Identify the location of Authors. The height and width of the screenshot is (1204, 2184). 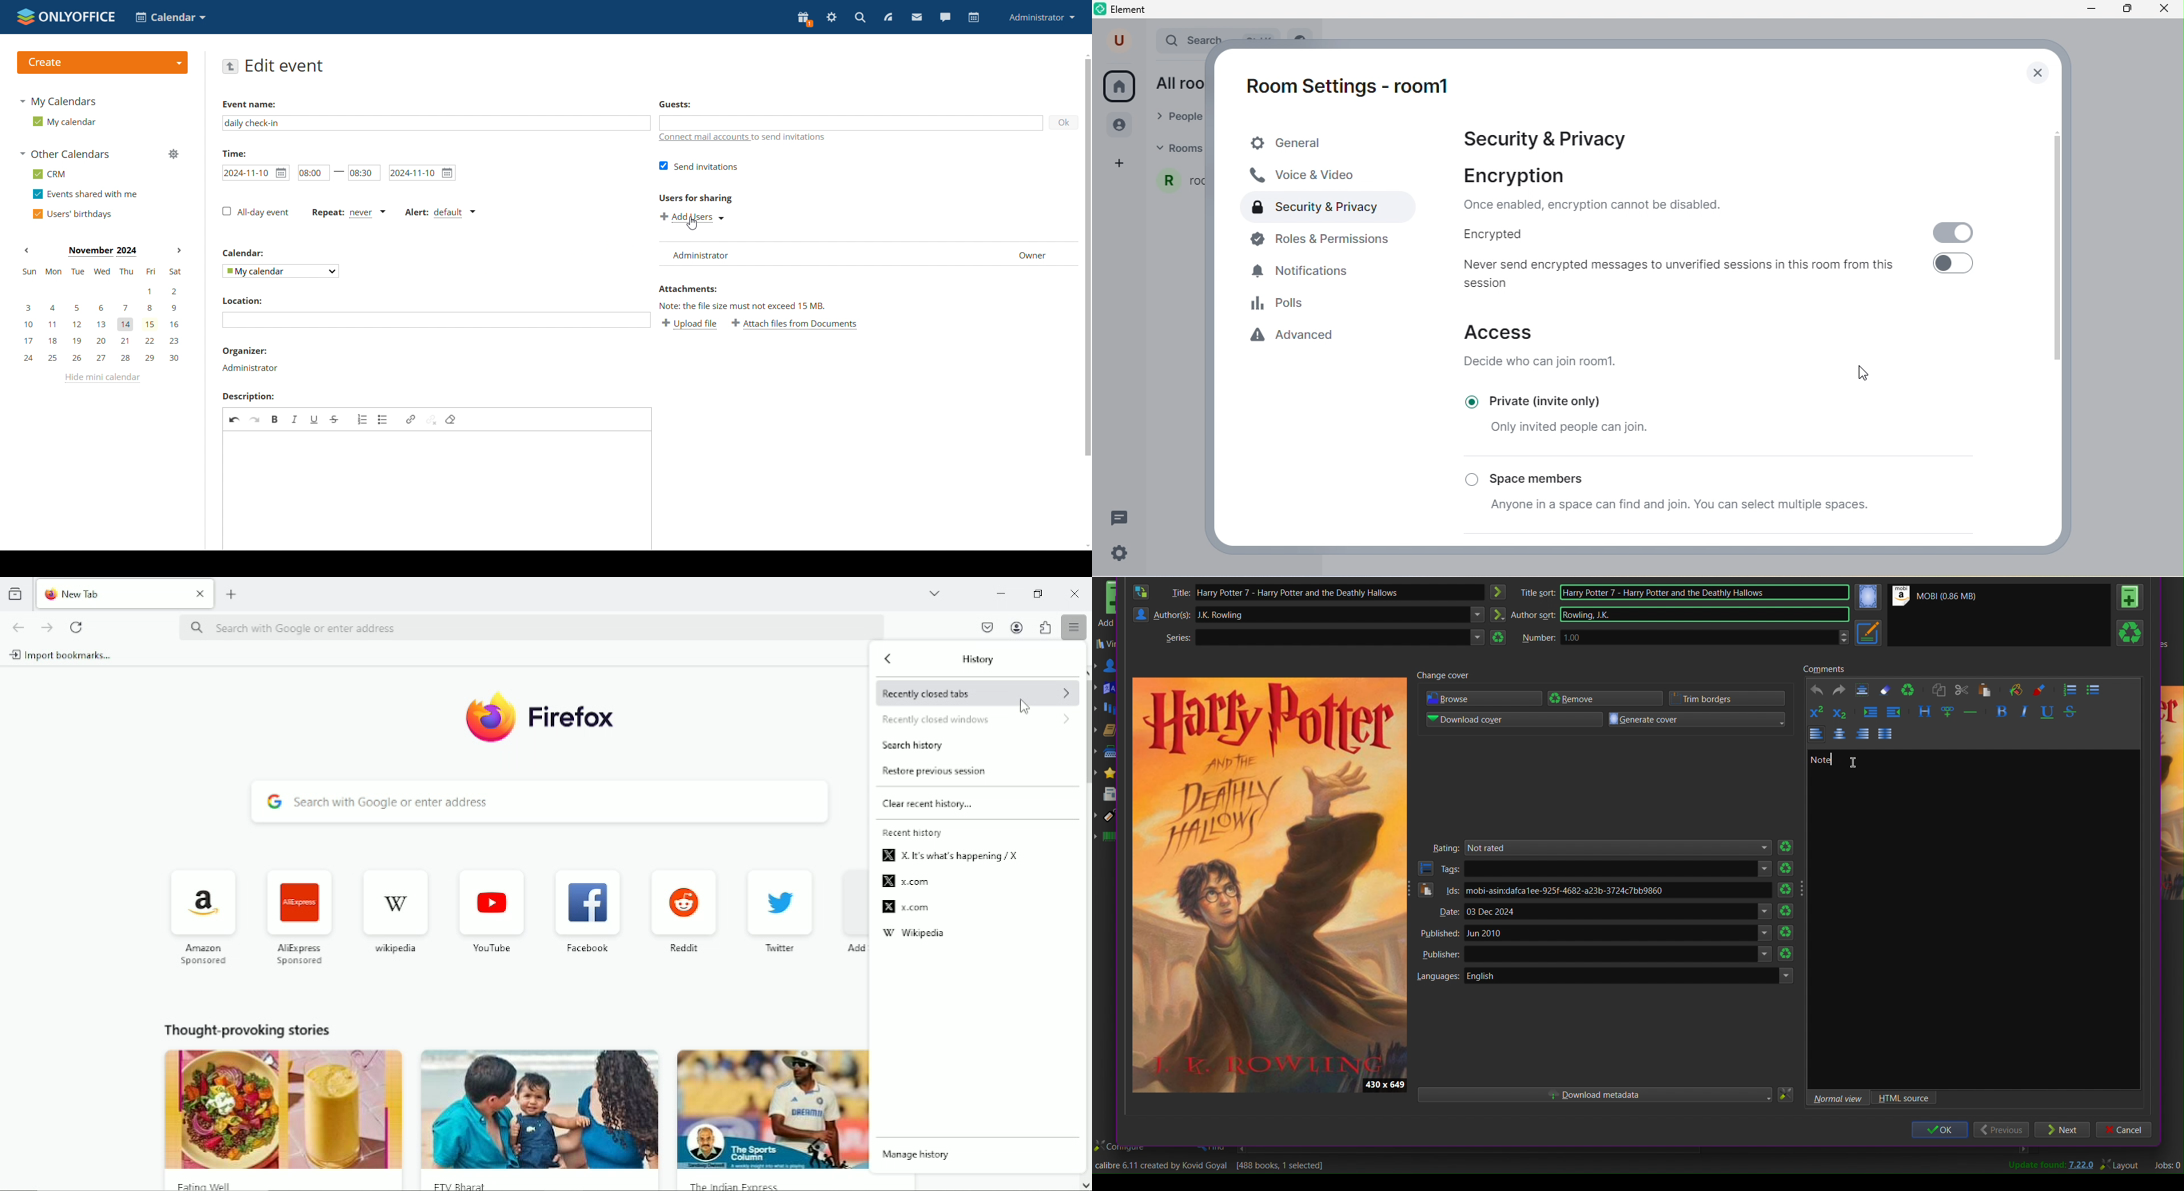
(1112, 666).